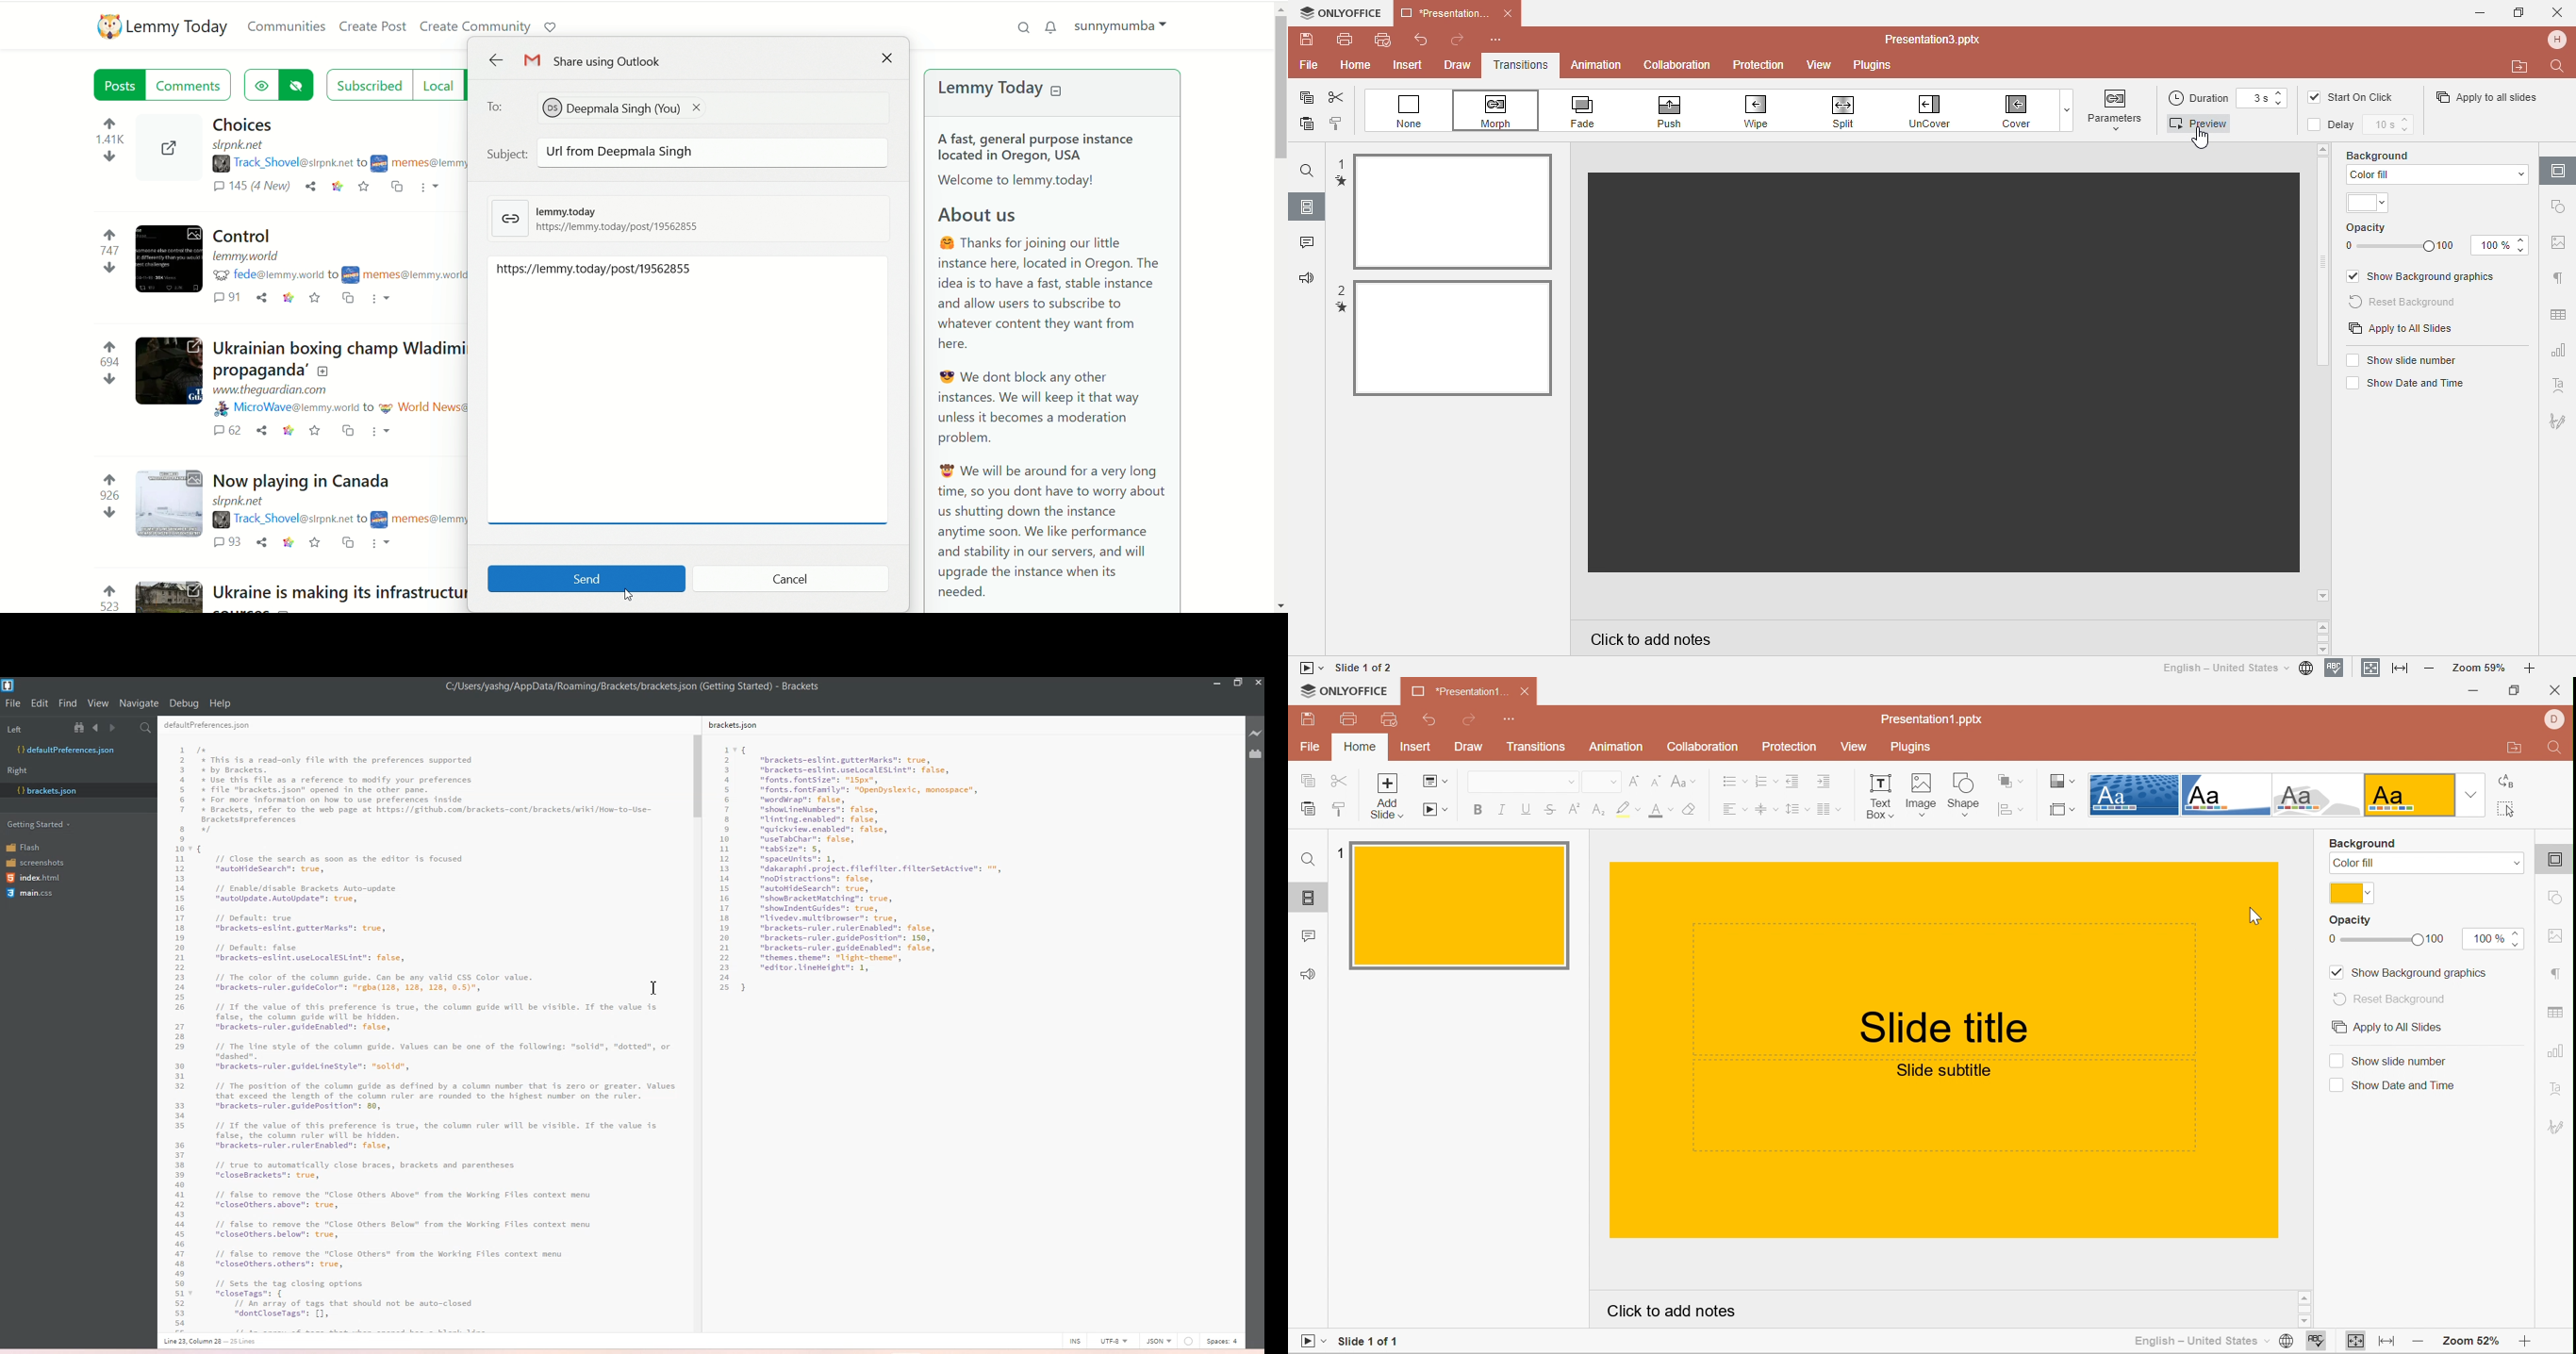  What do you see at coordinates (1791, 748) in the screenshot?
I see `Protection` at bounding box center [1791, 748].